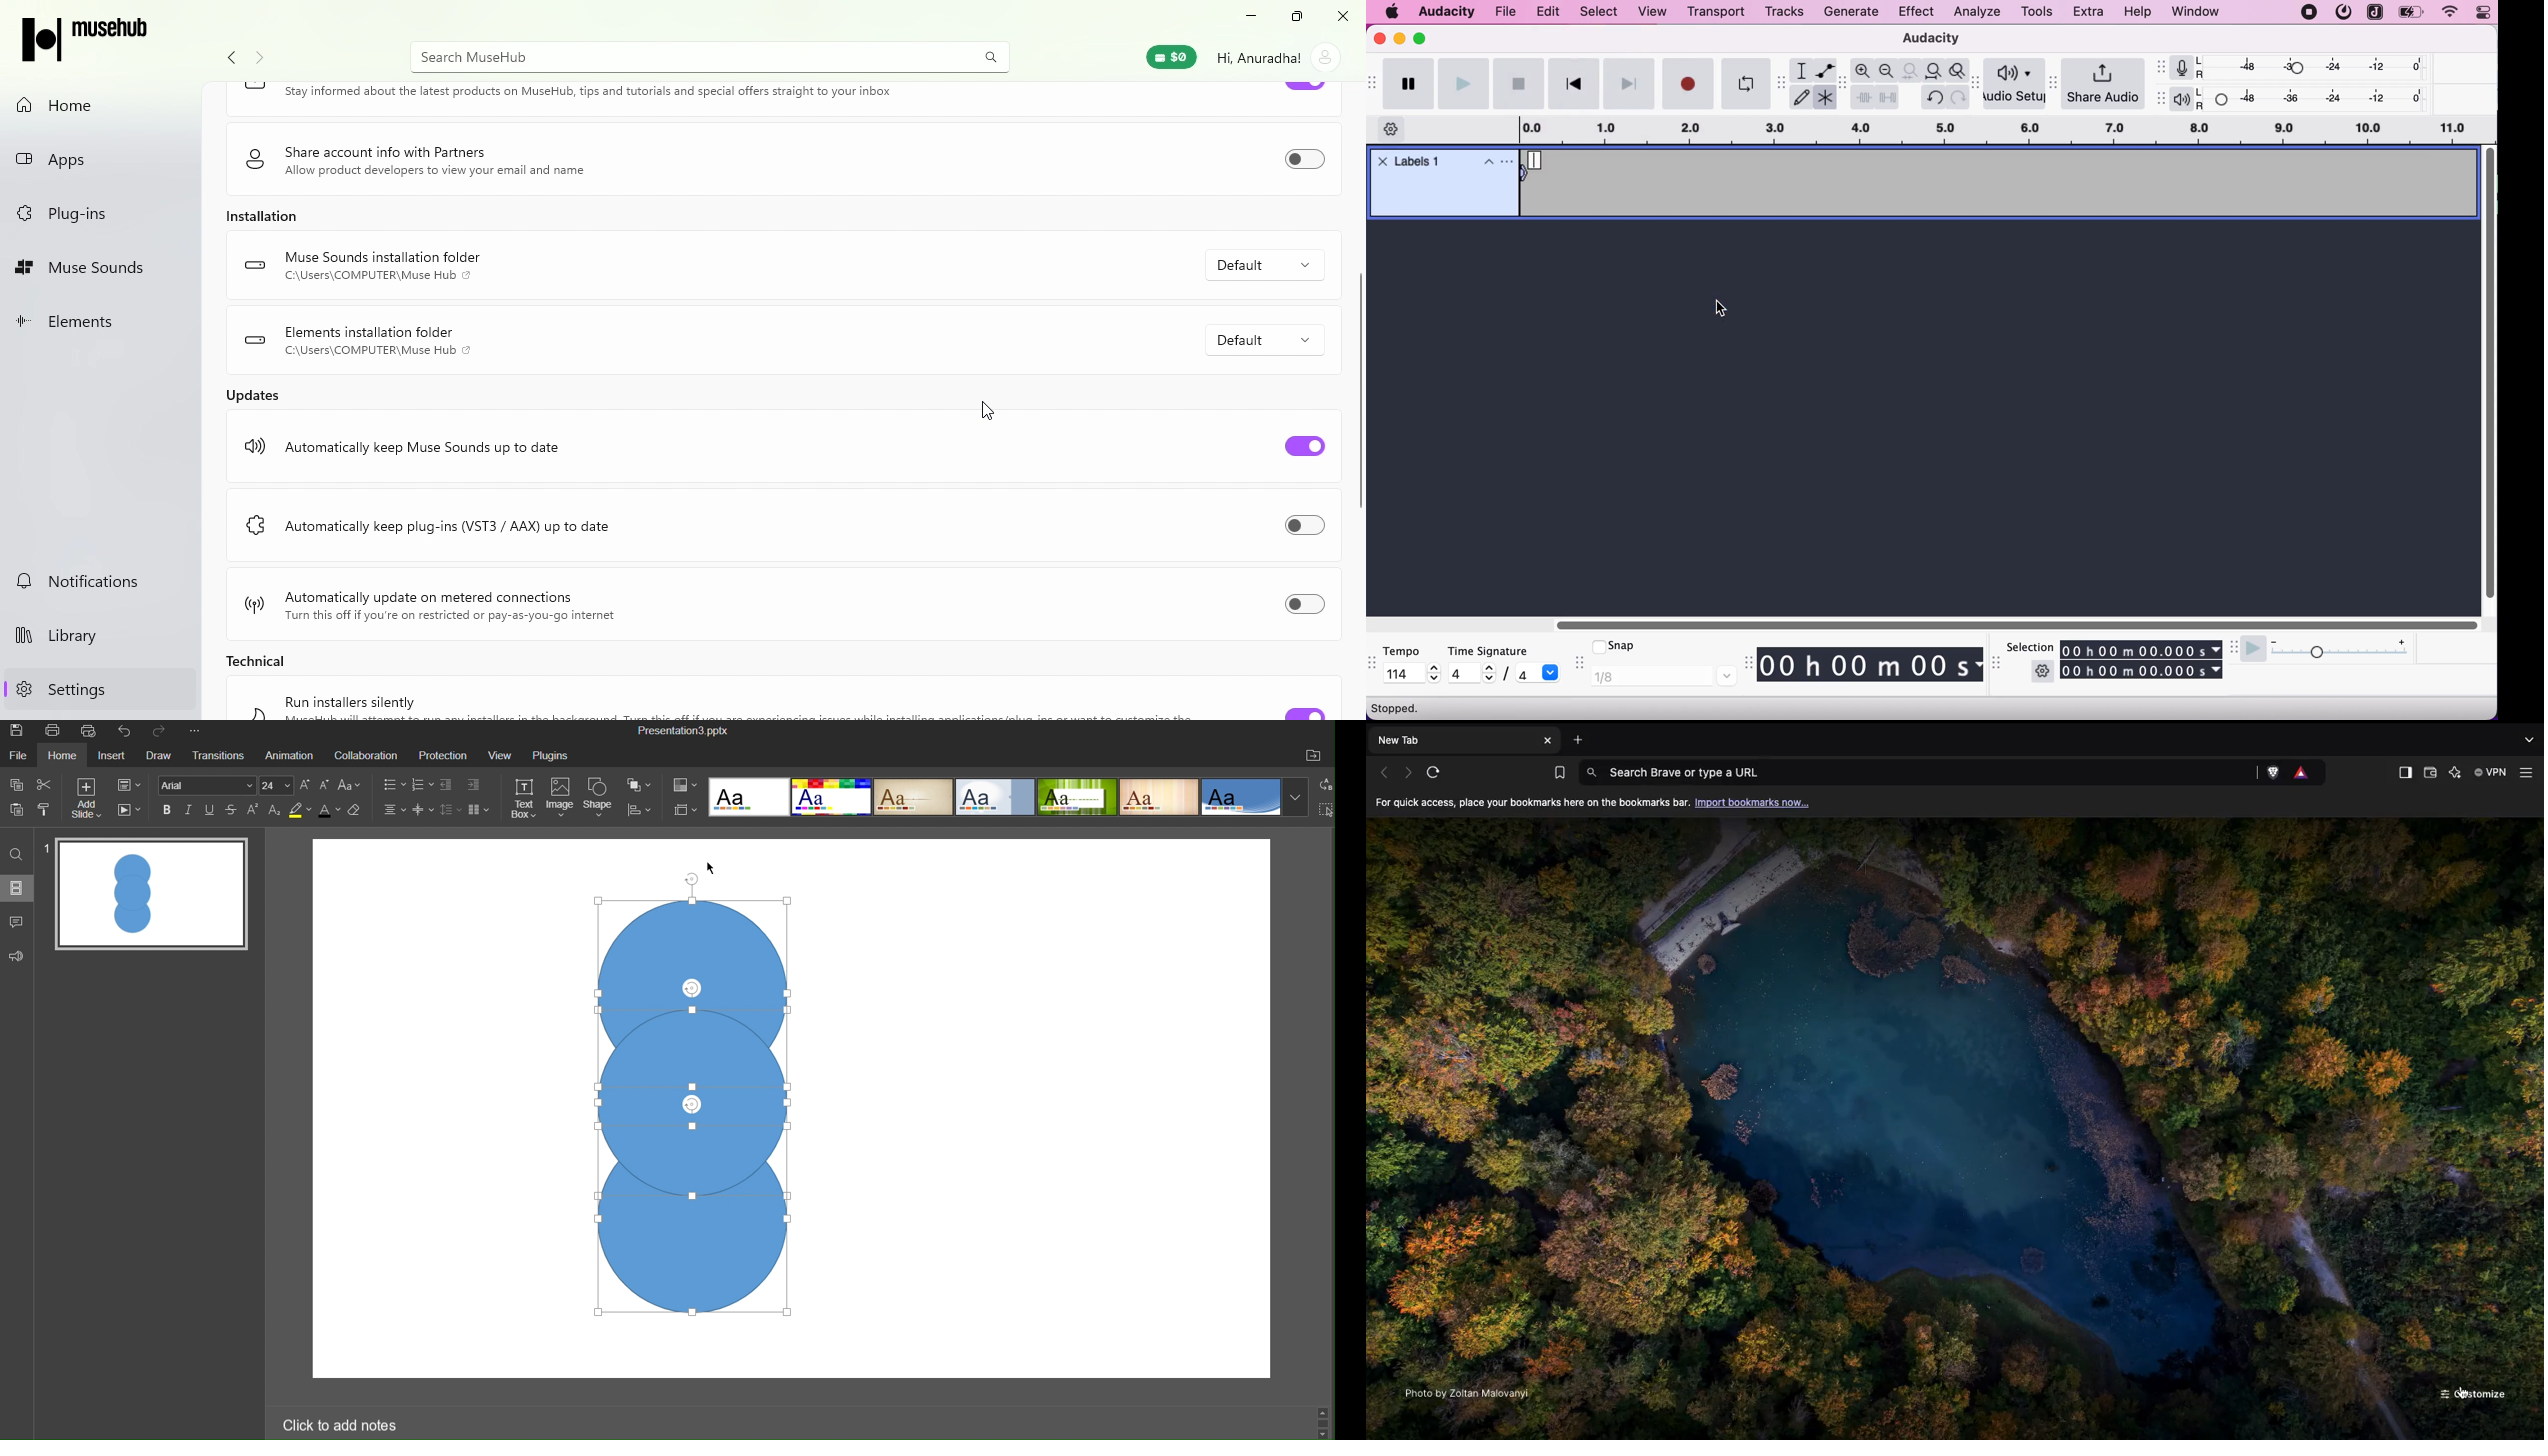  Describe the element at coordinates (260, 660) in the screenshot. I see `Technical` at that location.